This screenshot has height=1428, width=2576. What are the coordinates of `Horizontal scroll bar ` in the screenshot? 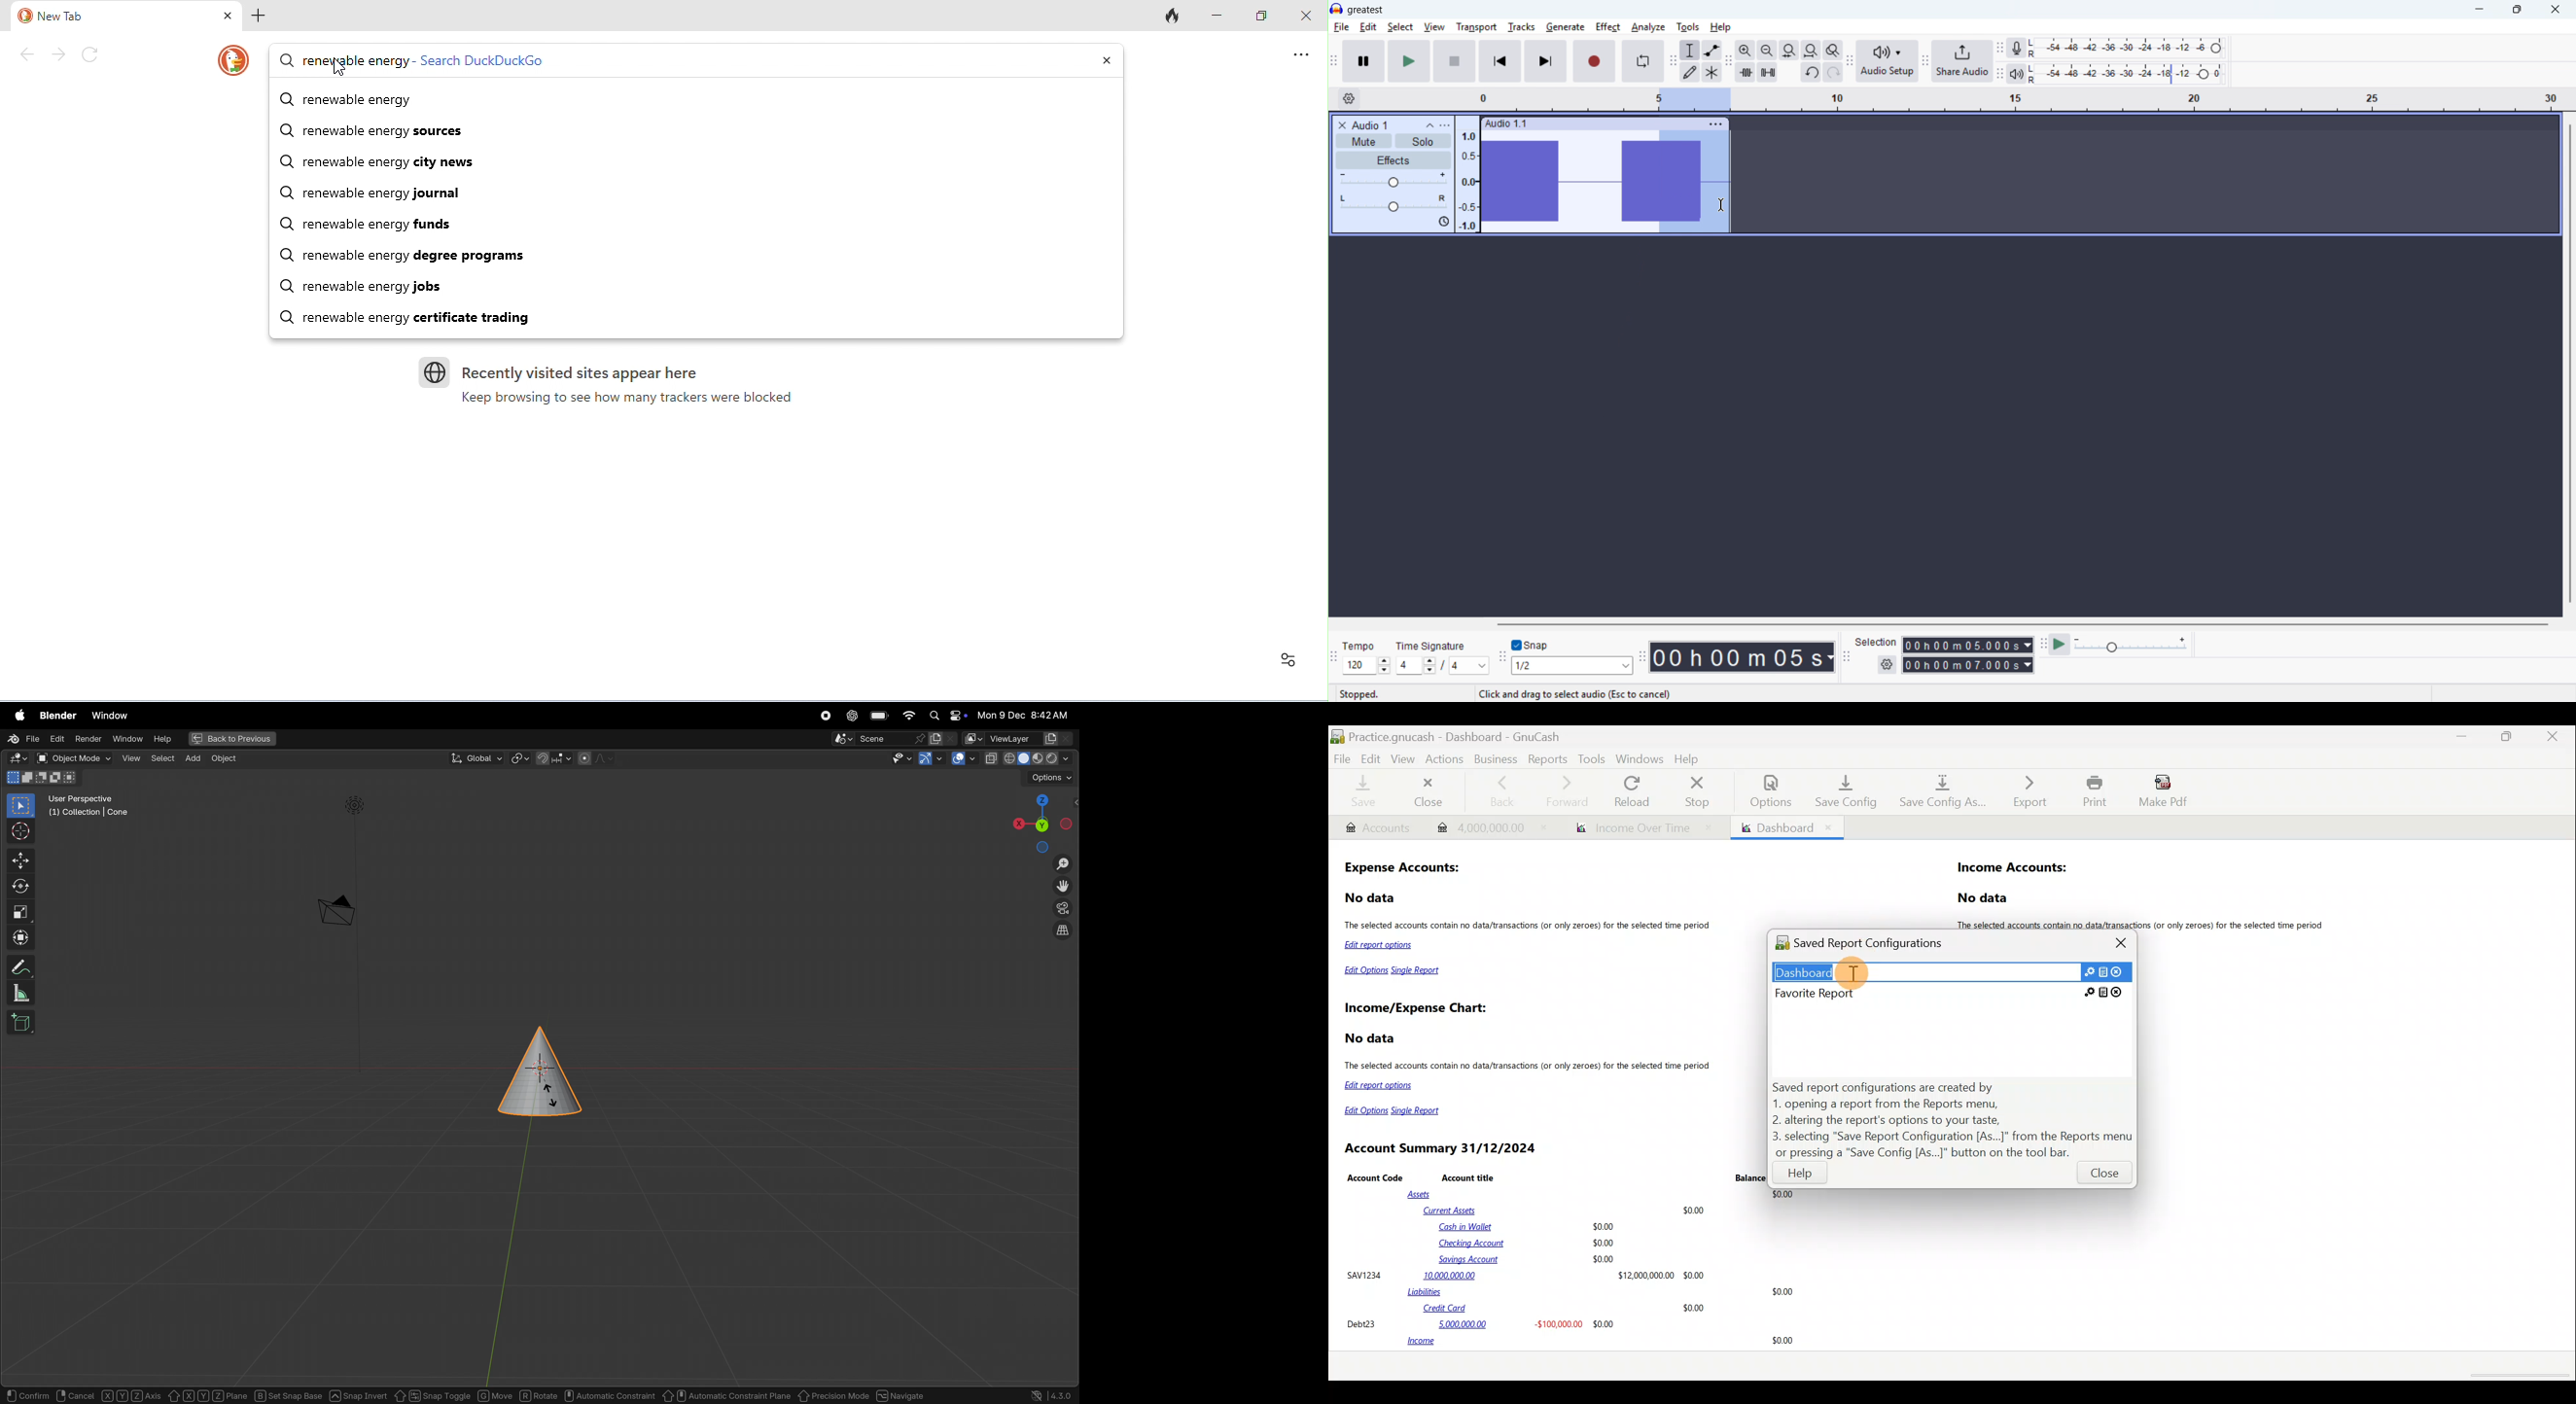 It's located at (2022, 625).